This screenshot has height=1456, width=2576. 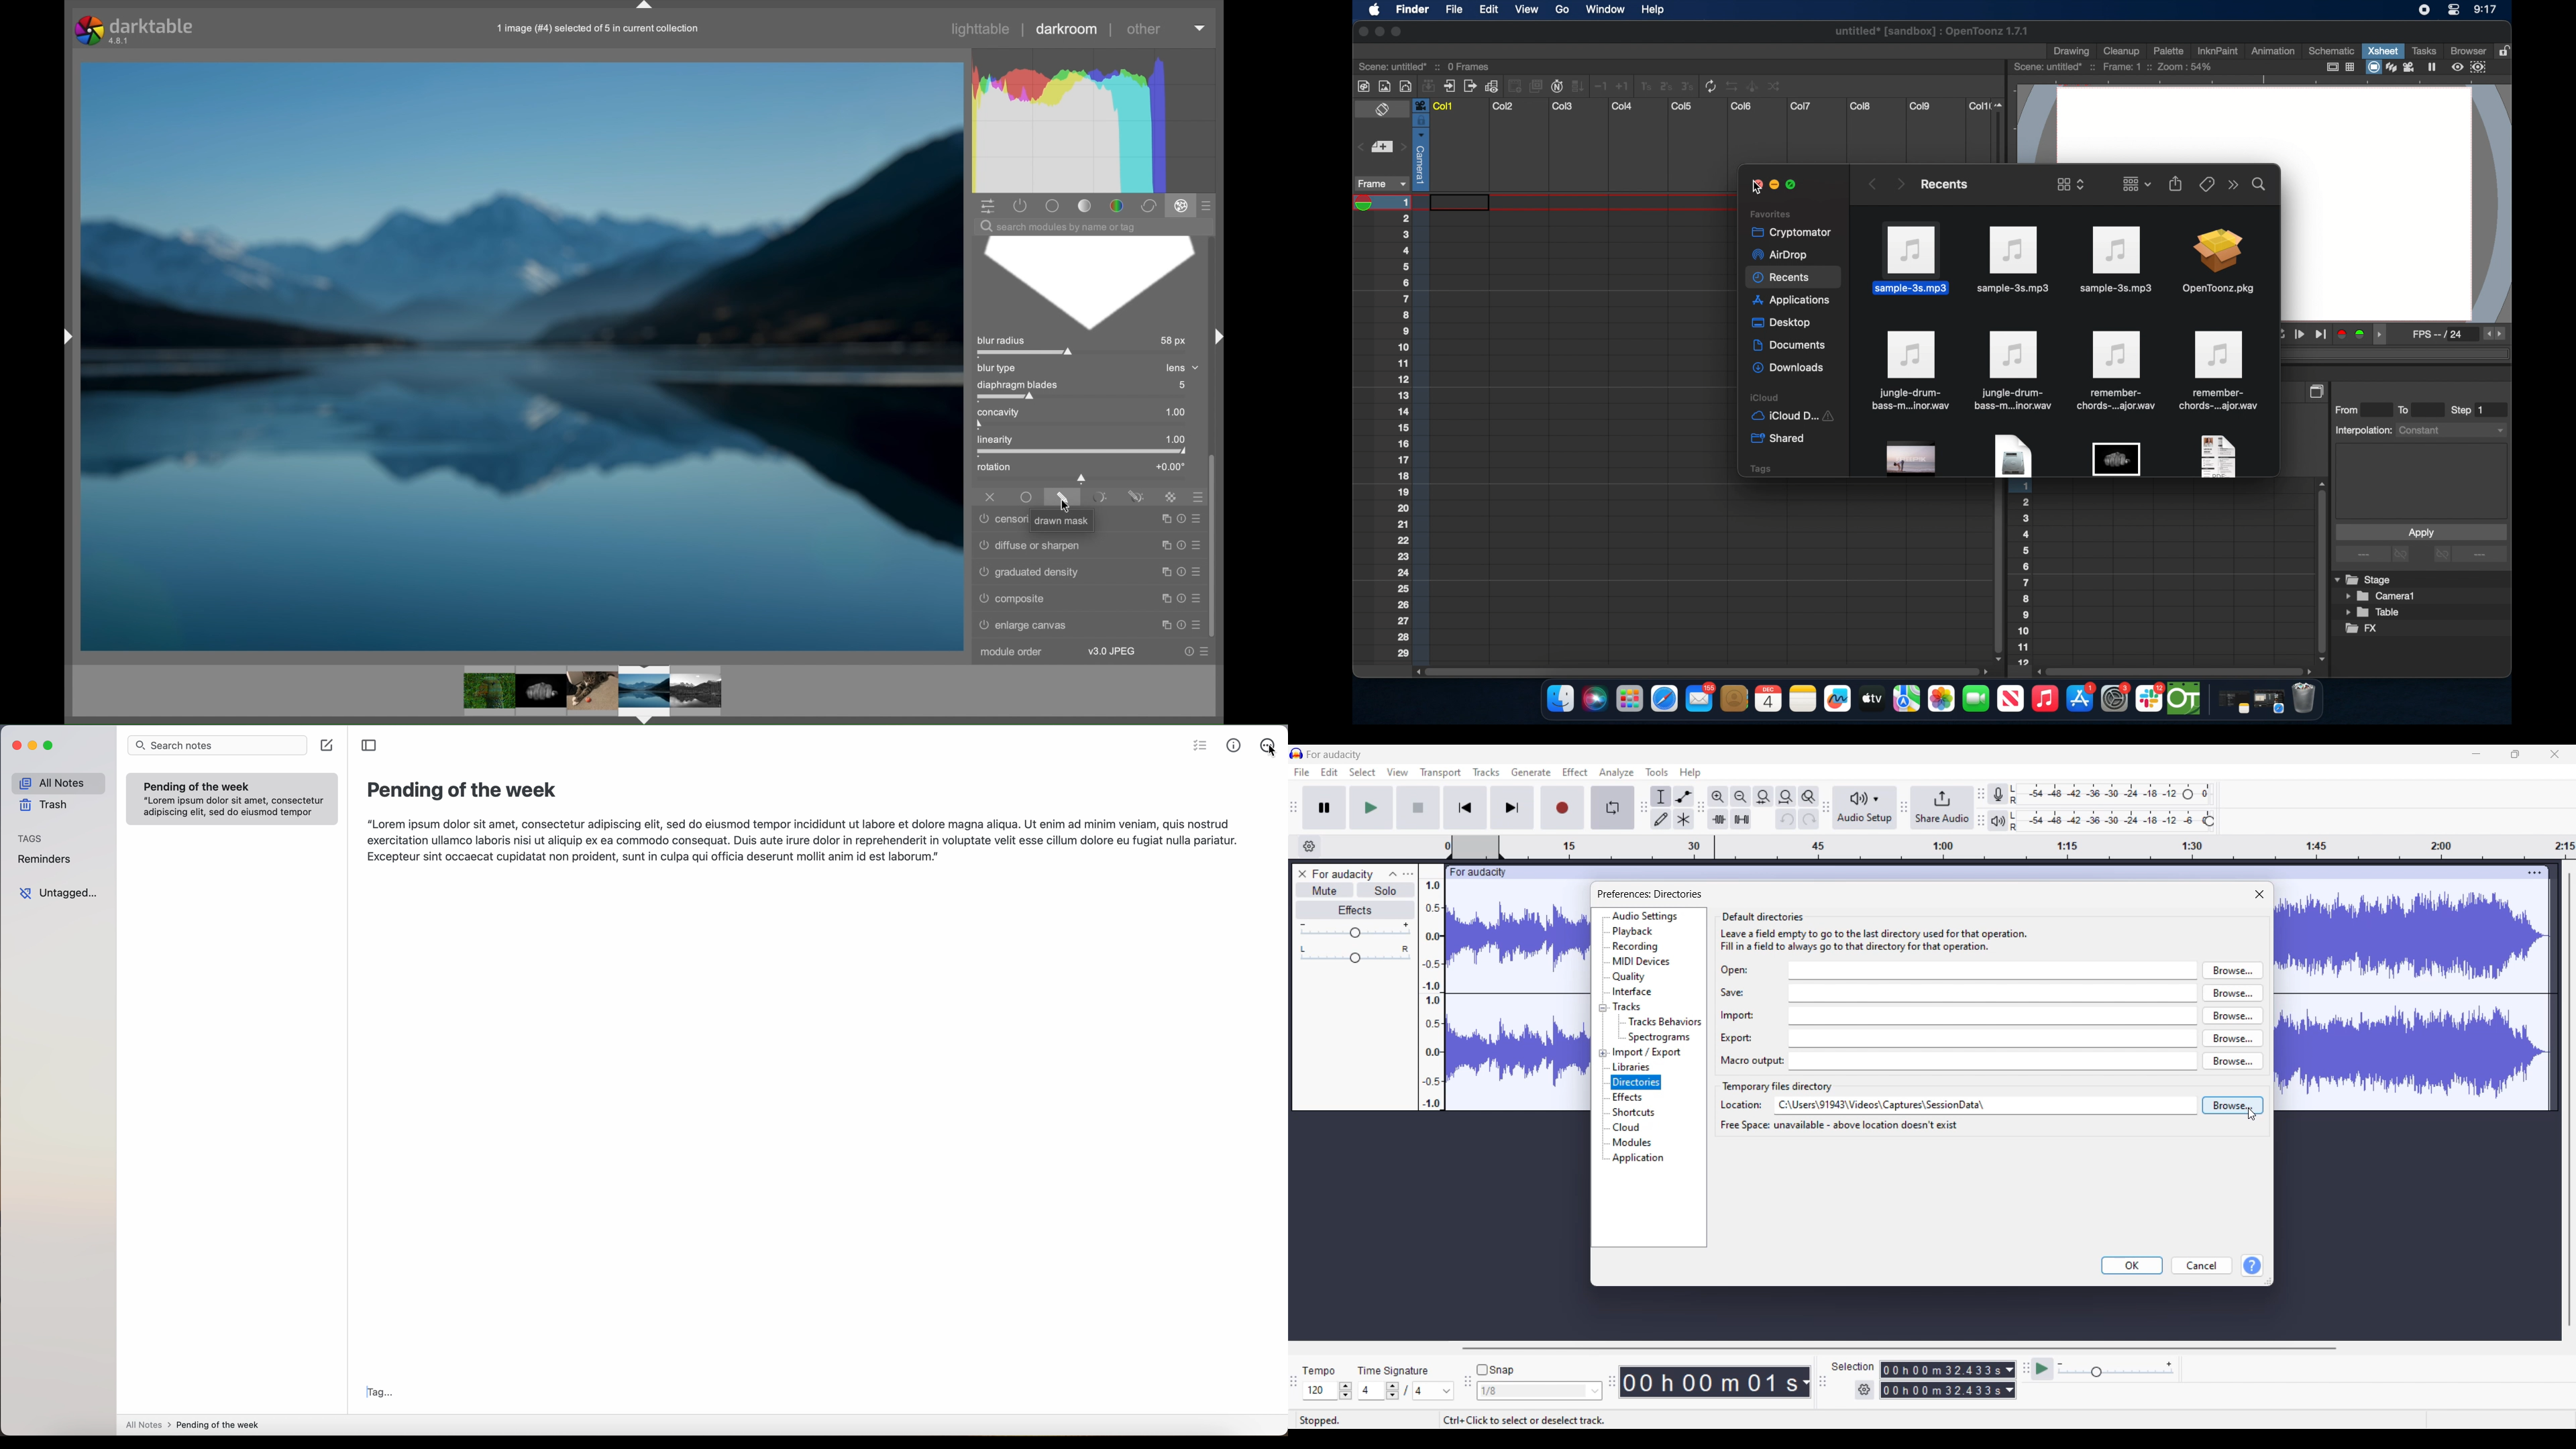 I want to click on lighttable, so click(x=982, y=30).